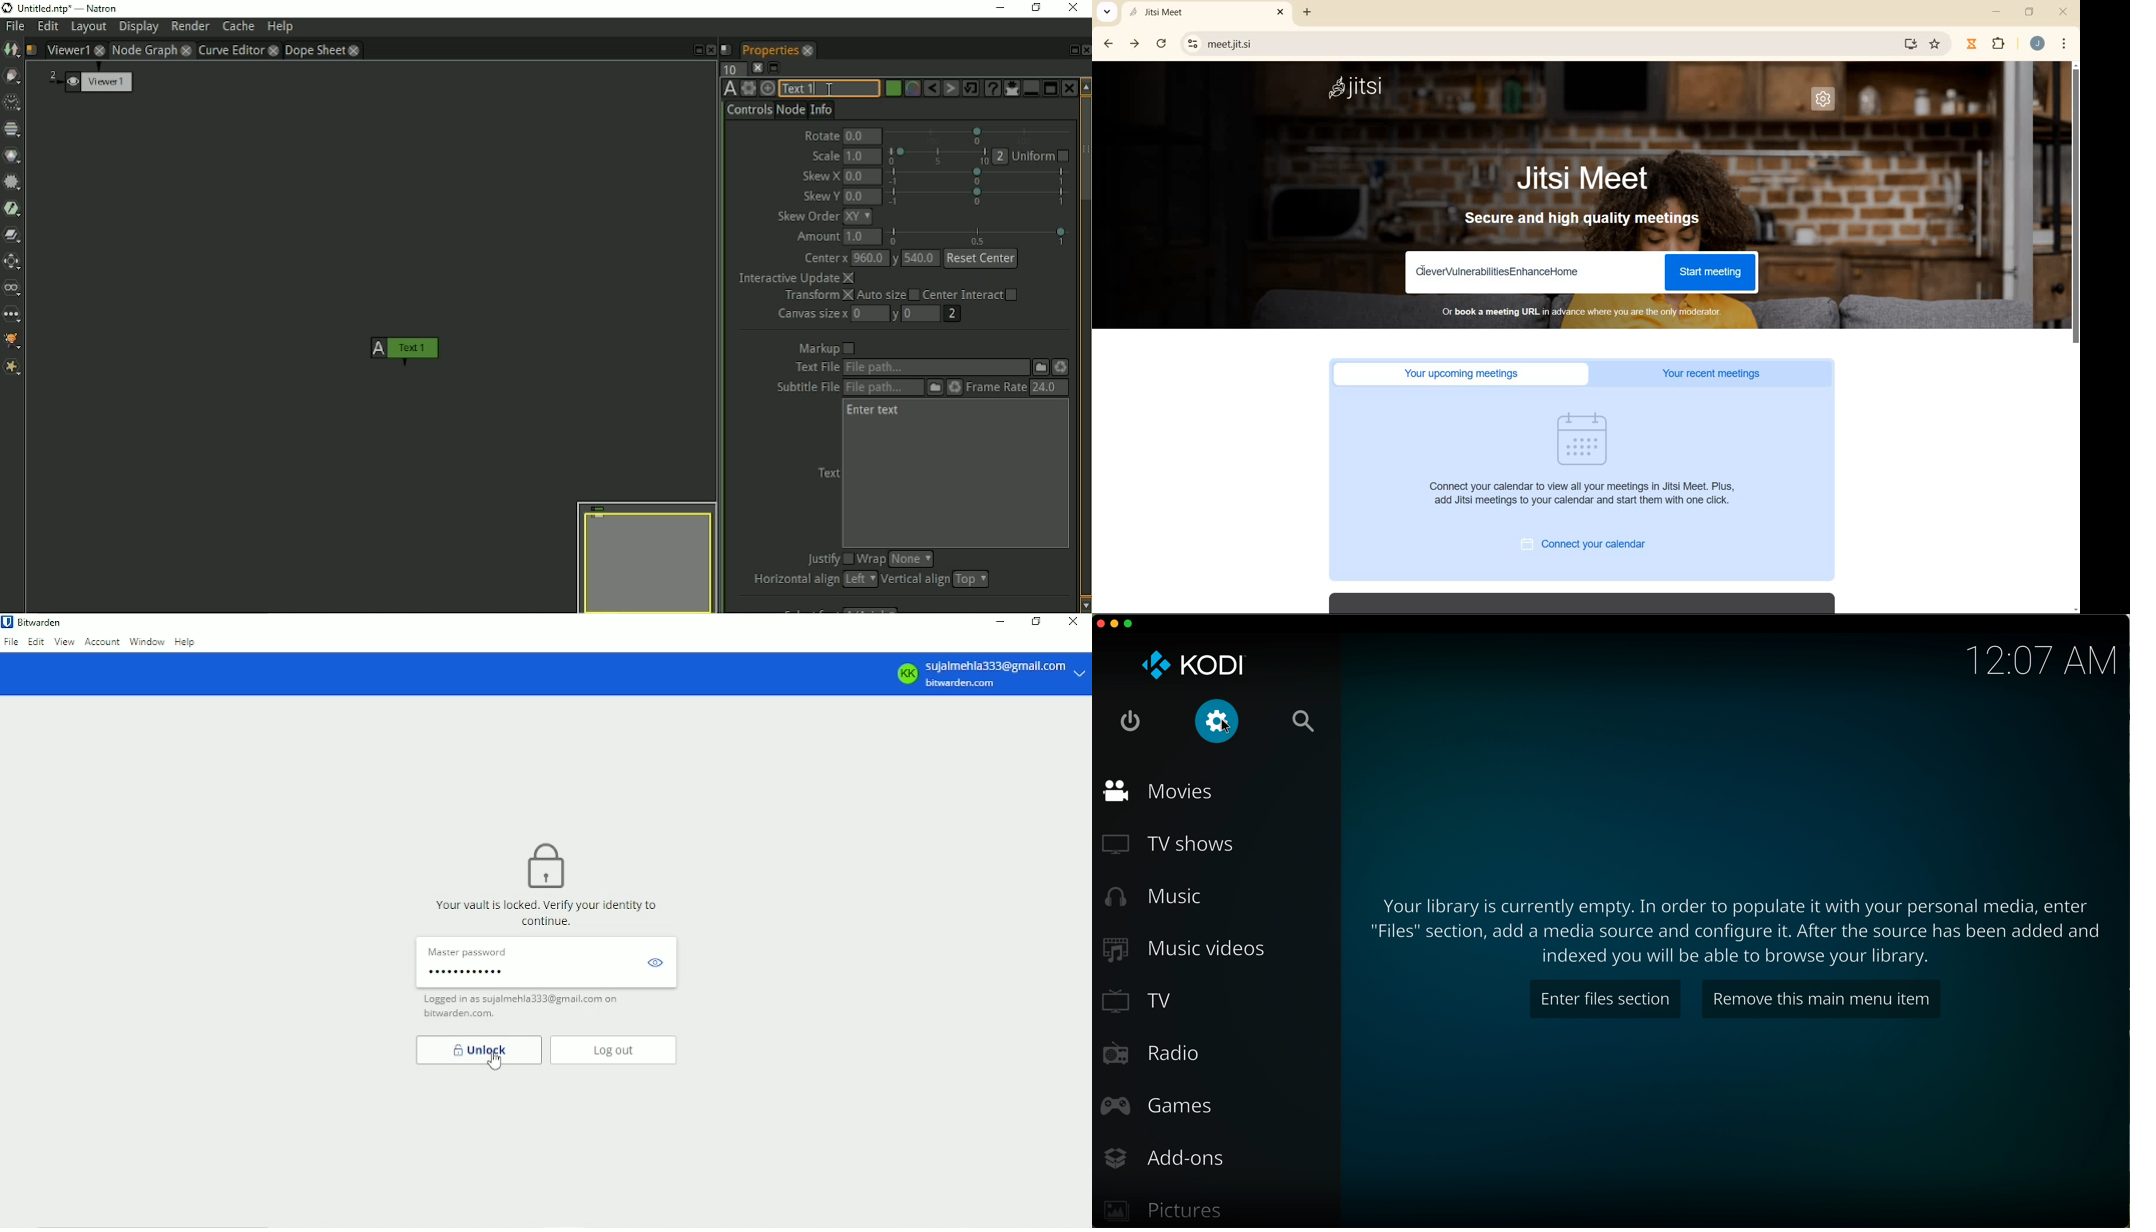  What do you see at coordinates (2040, 660) in the screenshot?
I see `hour` at bounding box center [2040, 660].